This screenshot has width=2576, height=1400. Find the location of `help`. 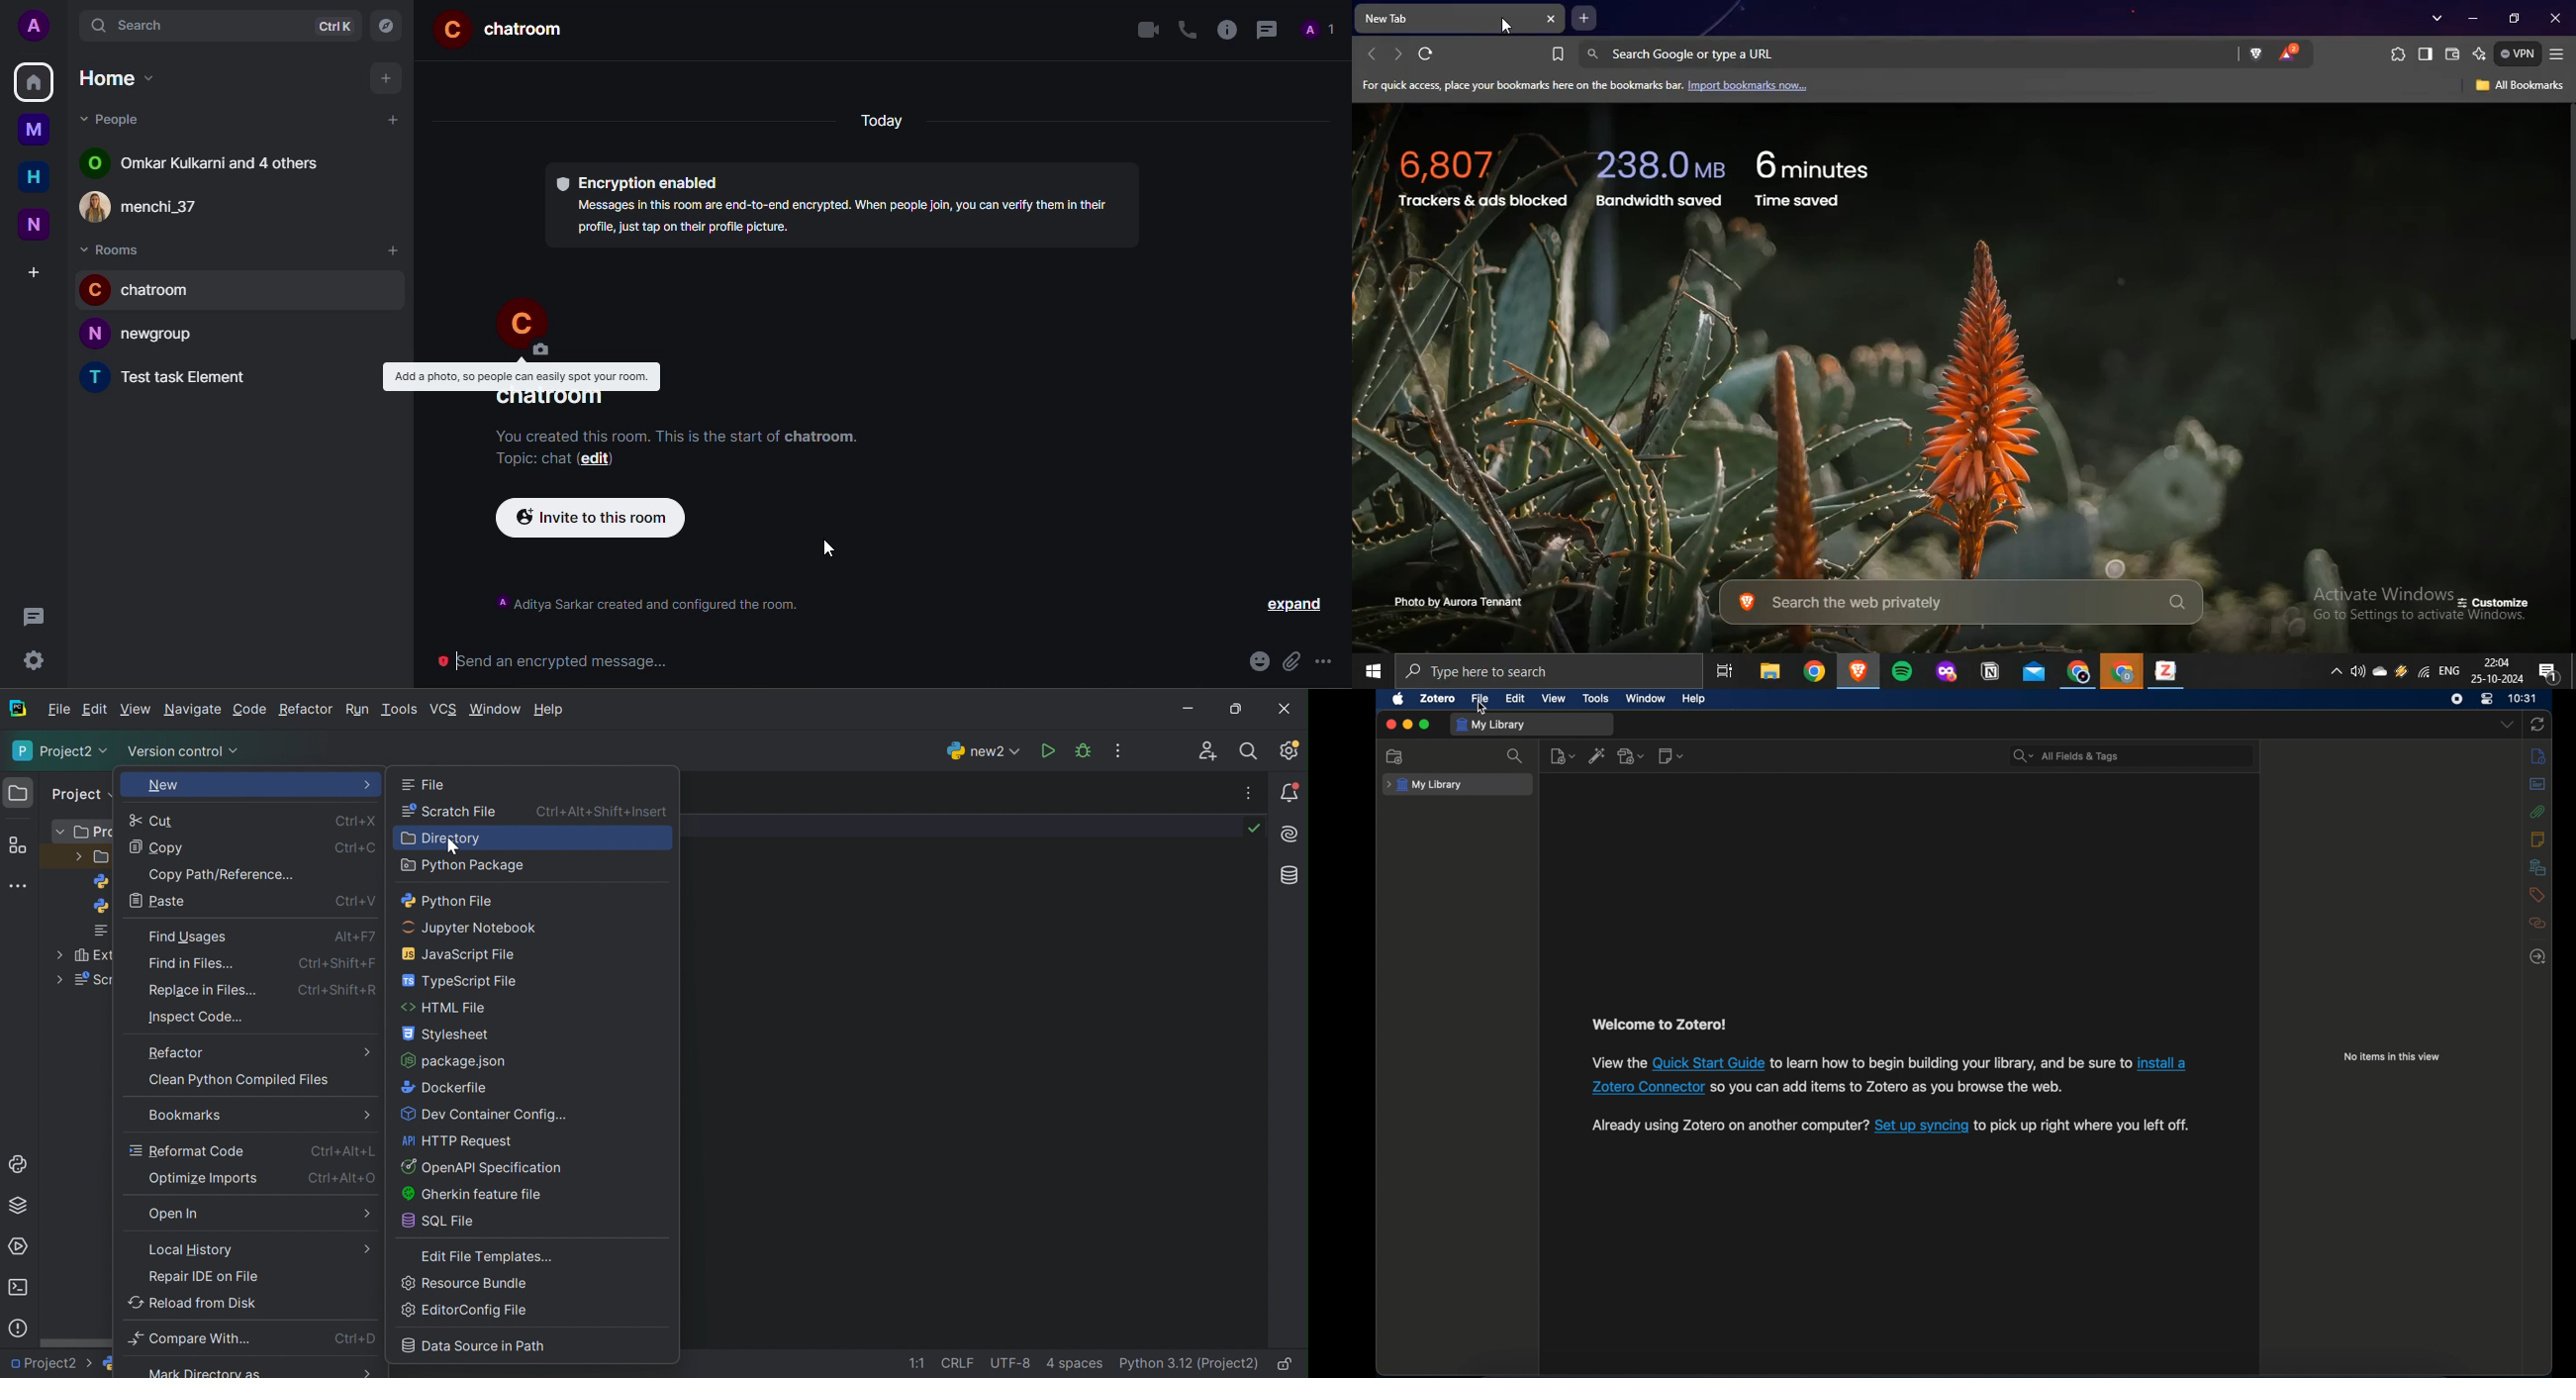

help is located at coordinates (1694, 699).